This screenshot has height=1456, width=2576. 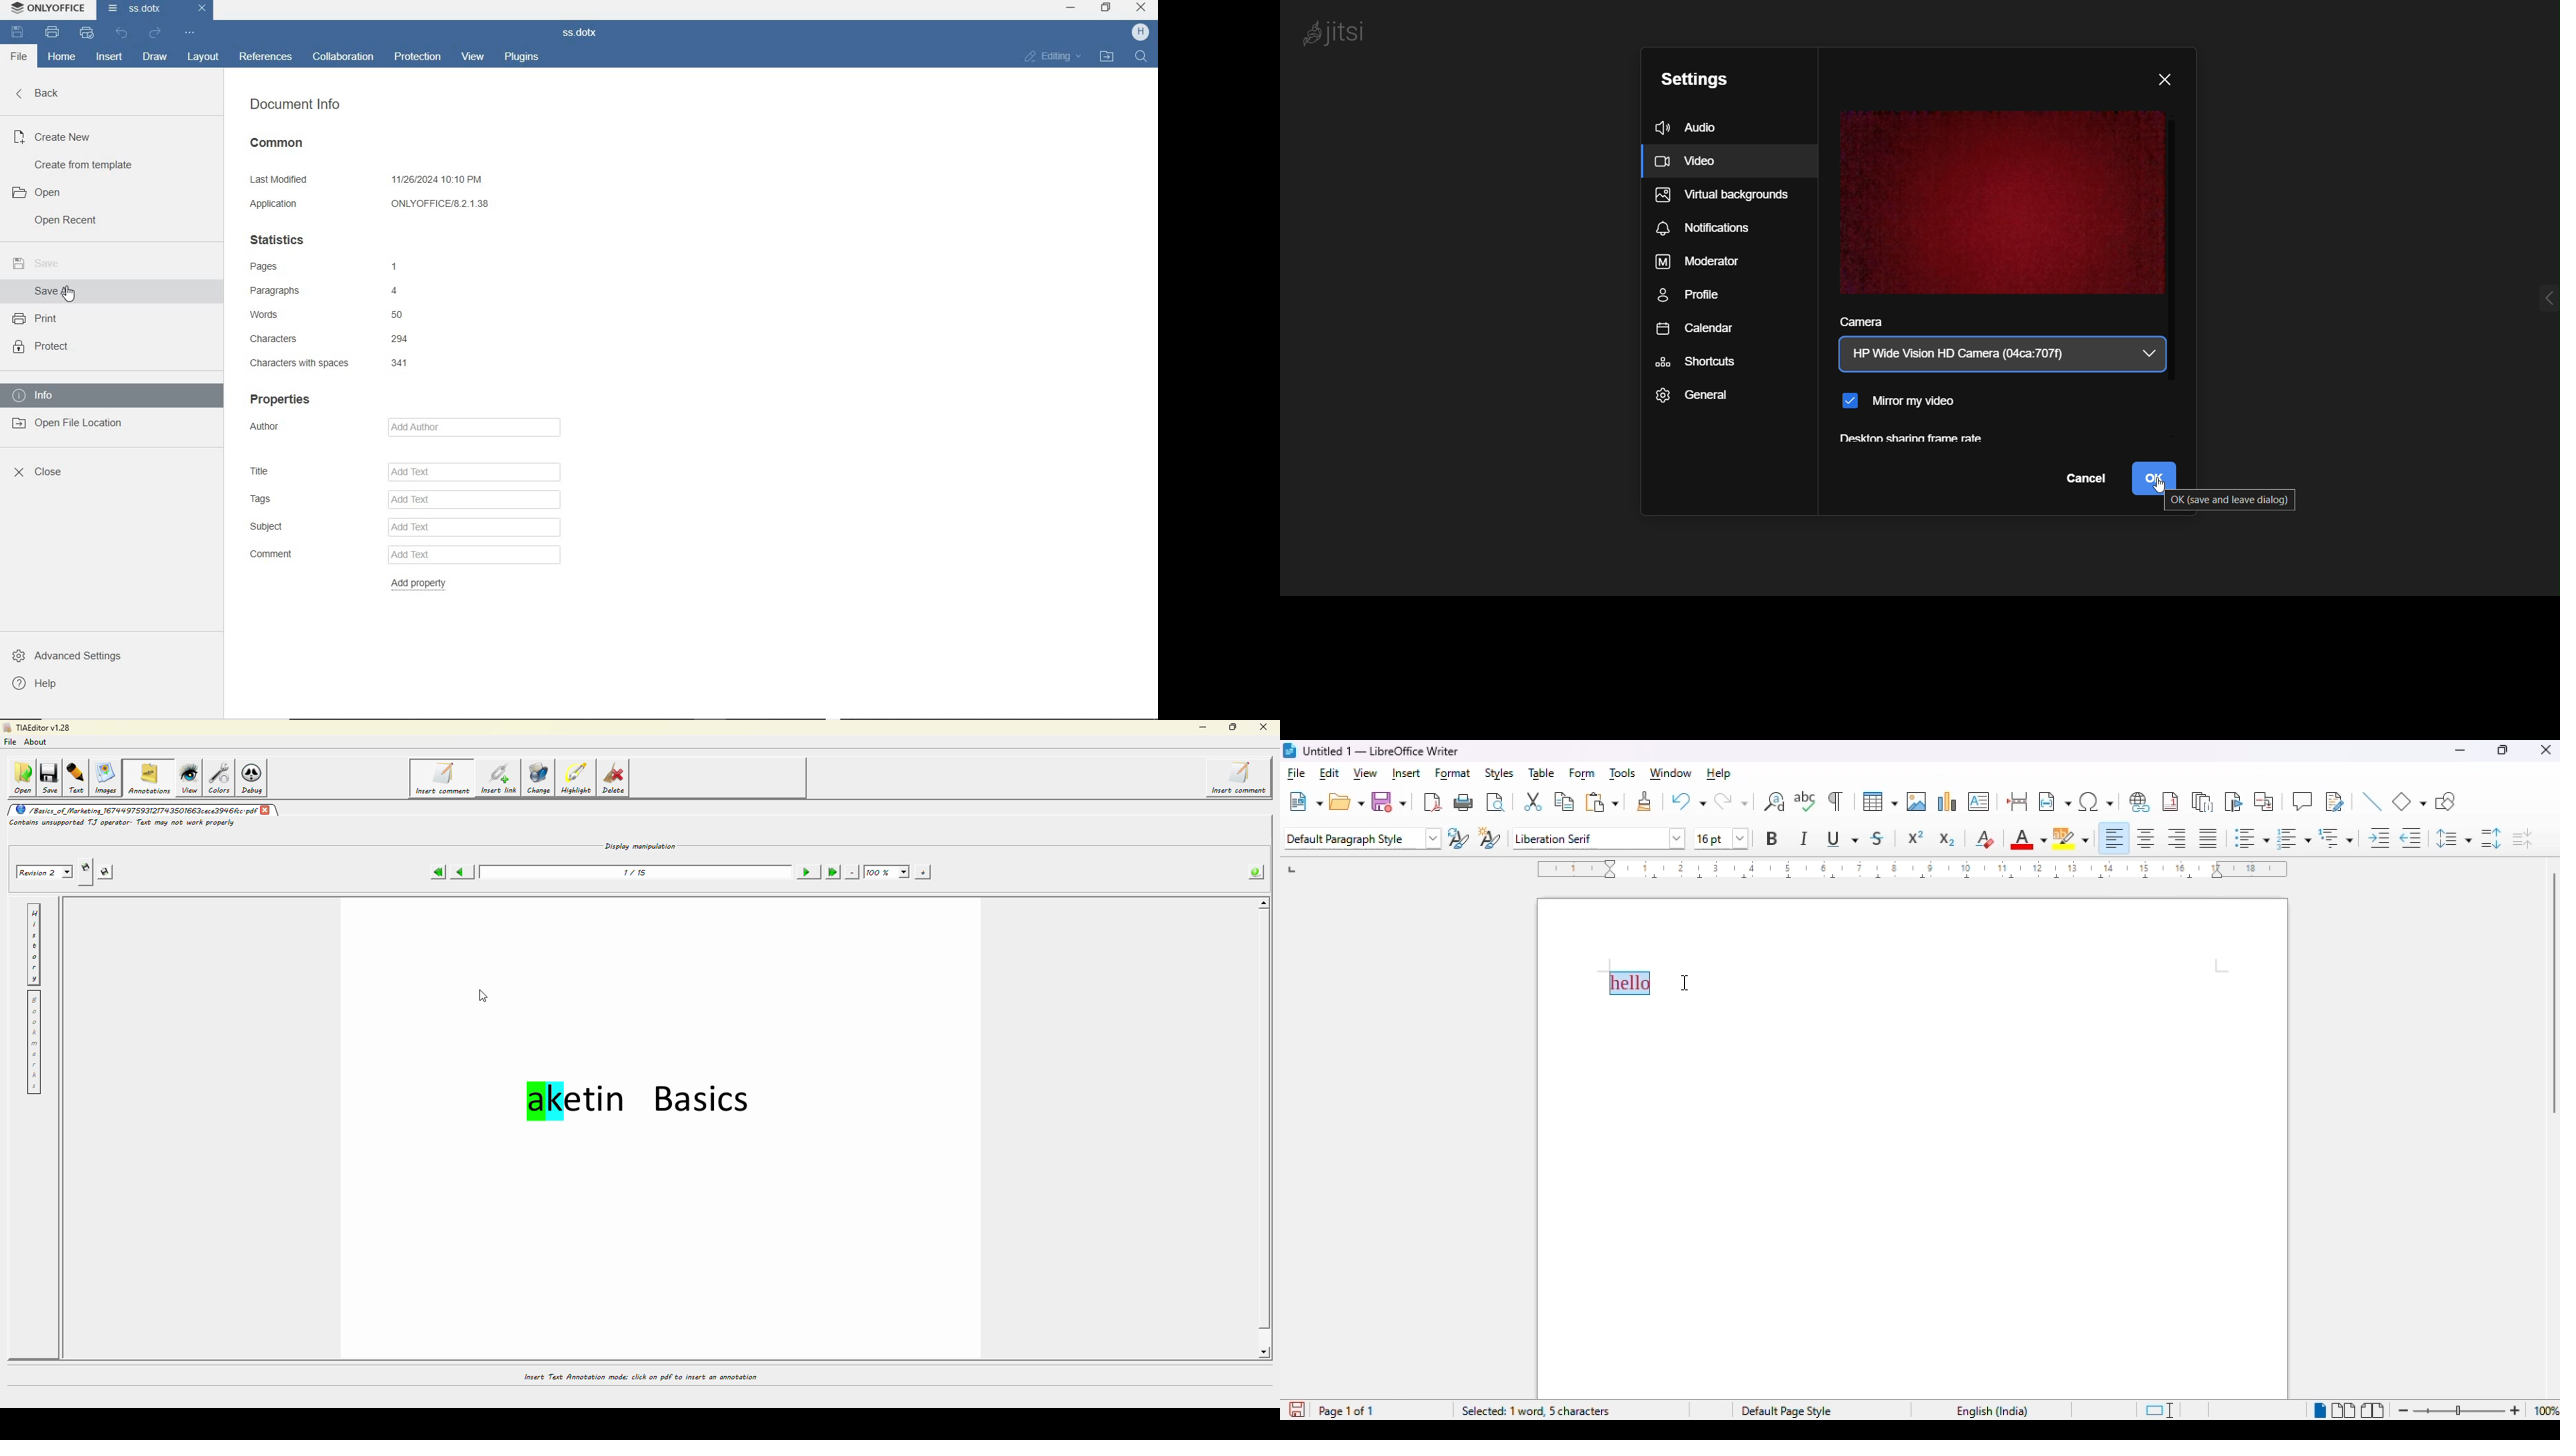 What do you see at coordinates (1775, 802) in the screenshot?
I see `find and replace` at bounding box center [1775, 802].